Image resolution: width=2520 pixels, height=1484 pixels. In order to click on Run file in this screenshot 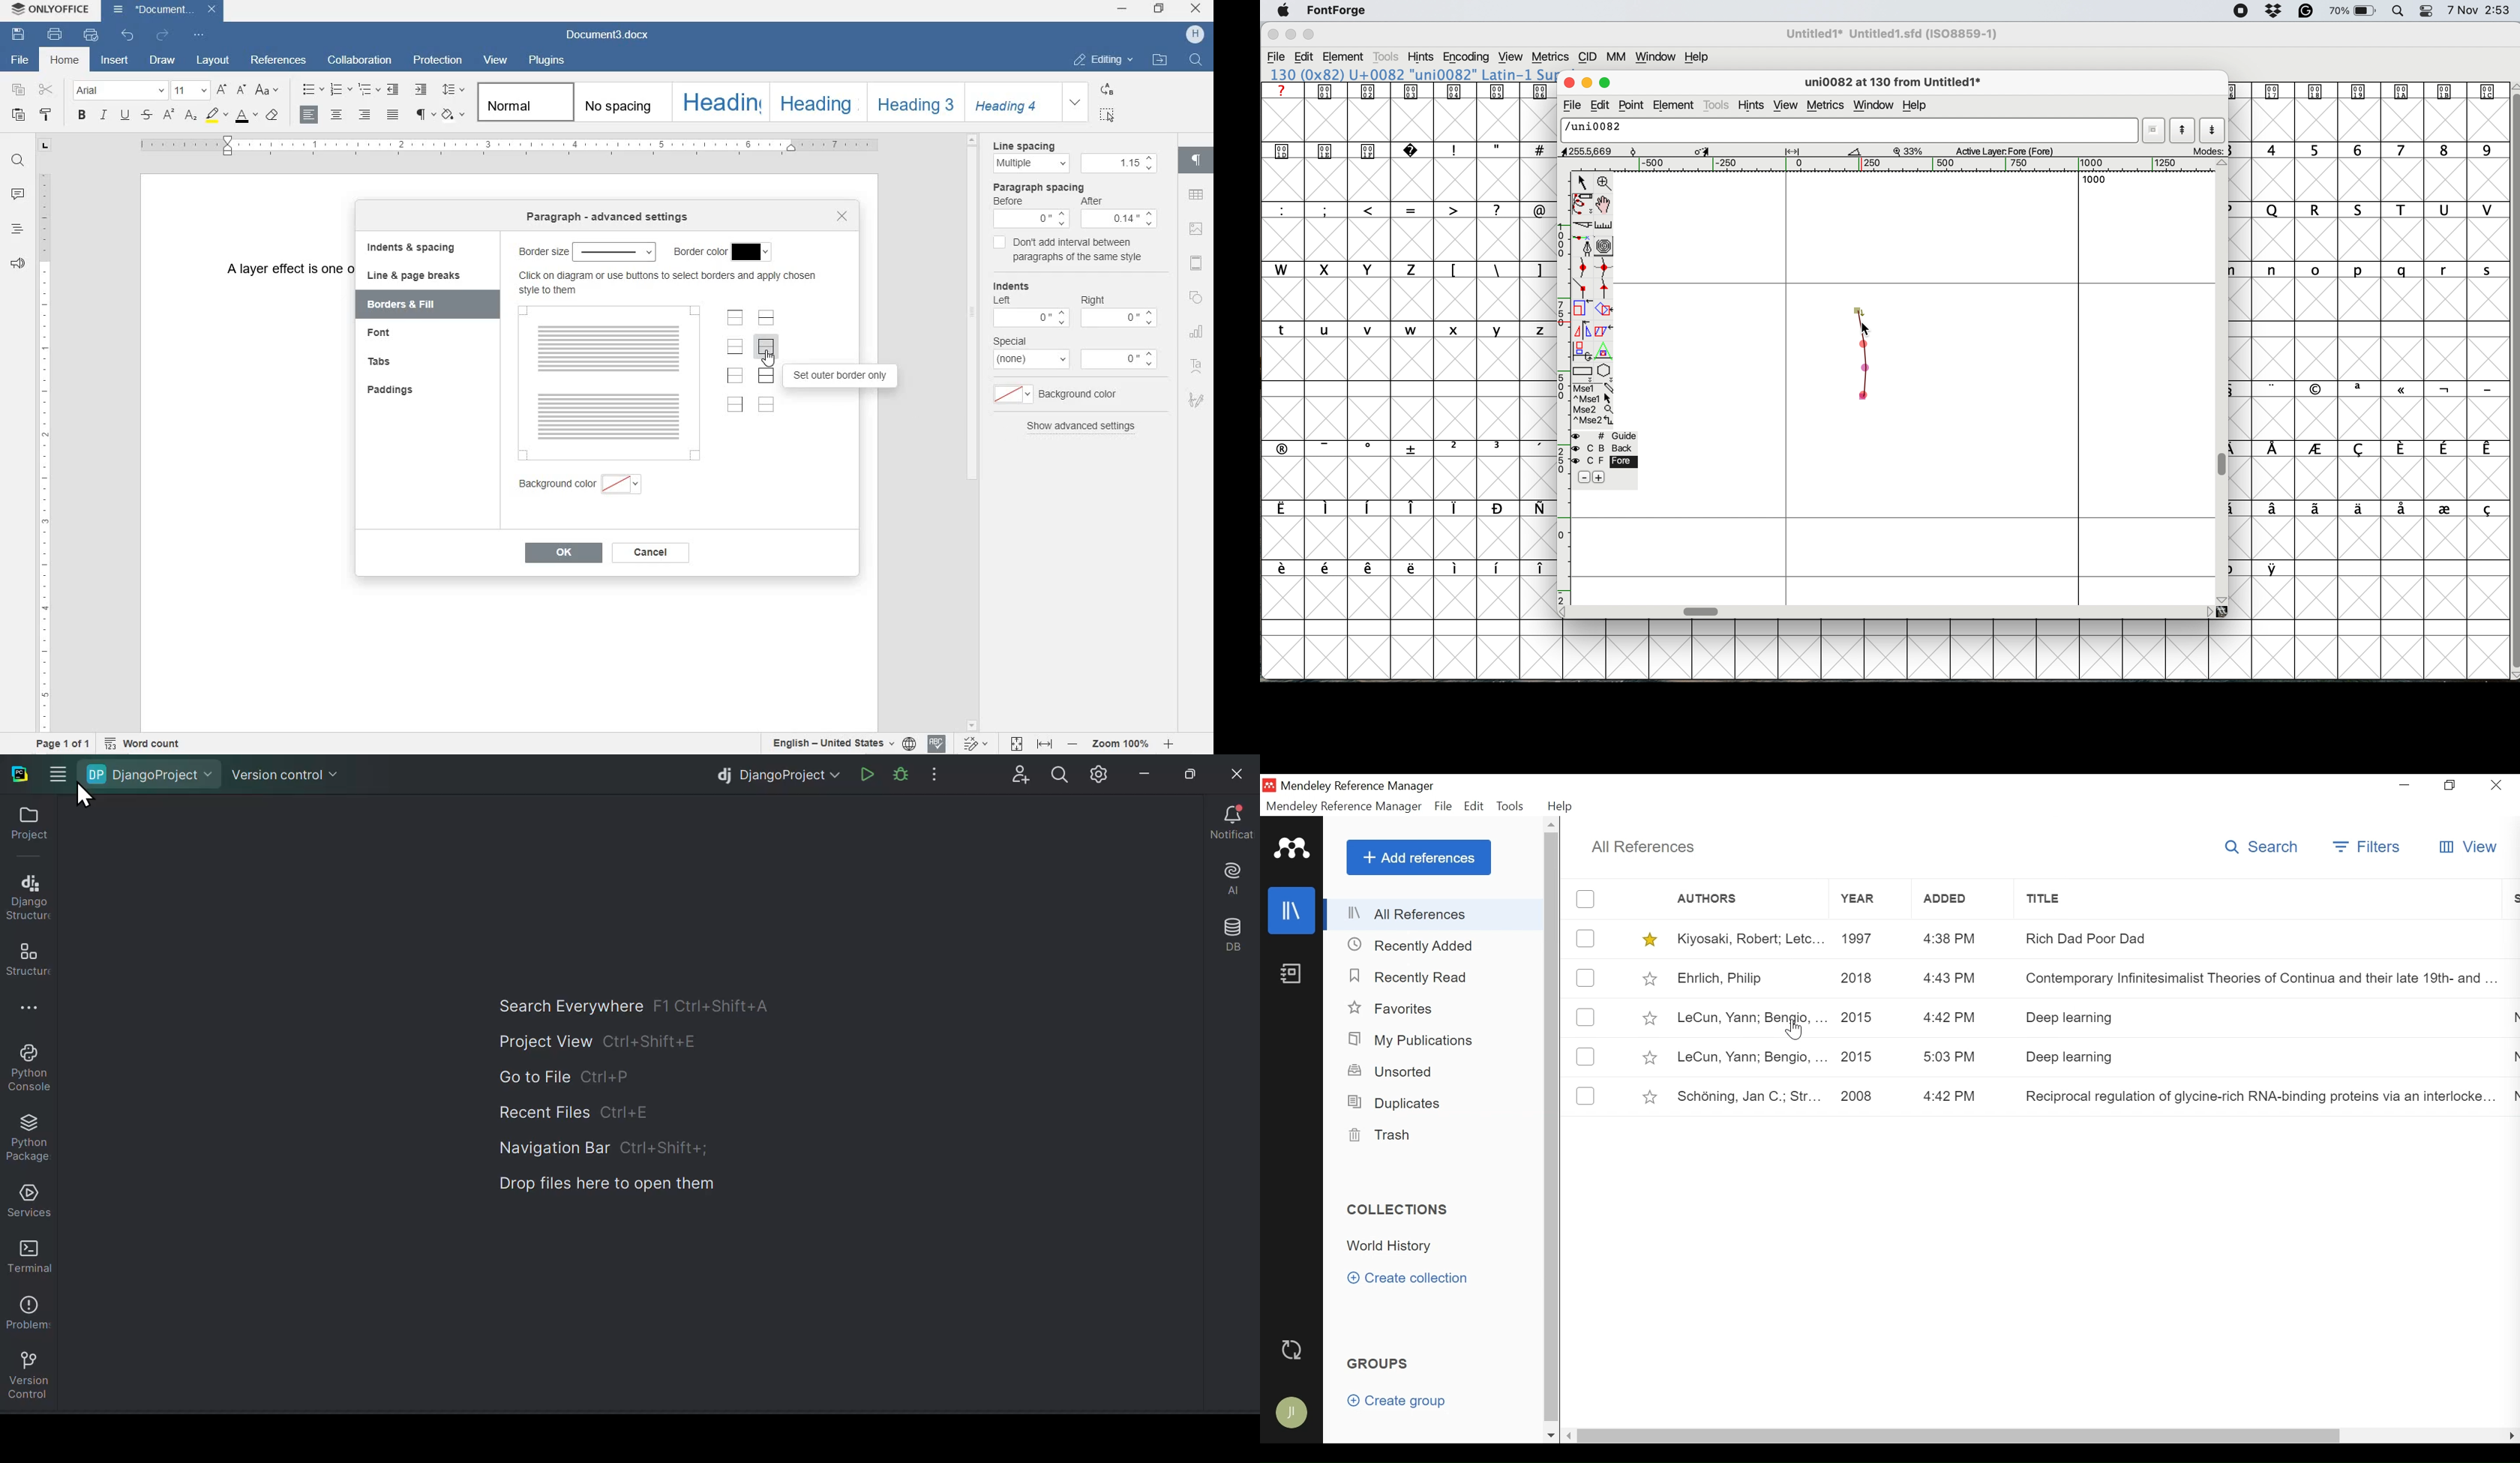, I will do `click(864, 770)`.